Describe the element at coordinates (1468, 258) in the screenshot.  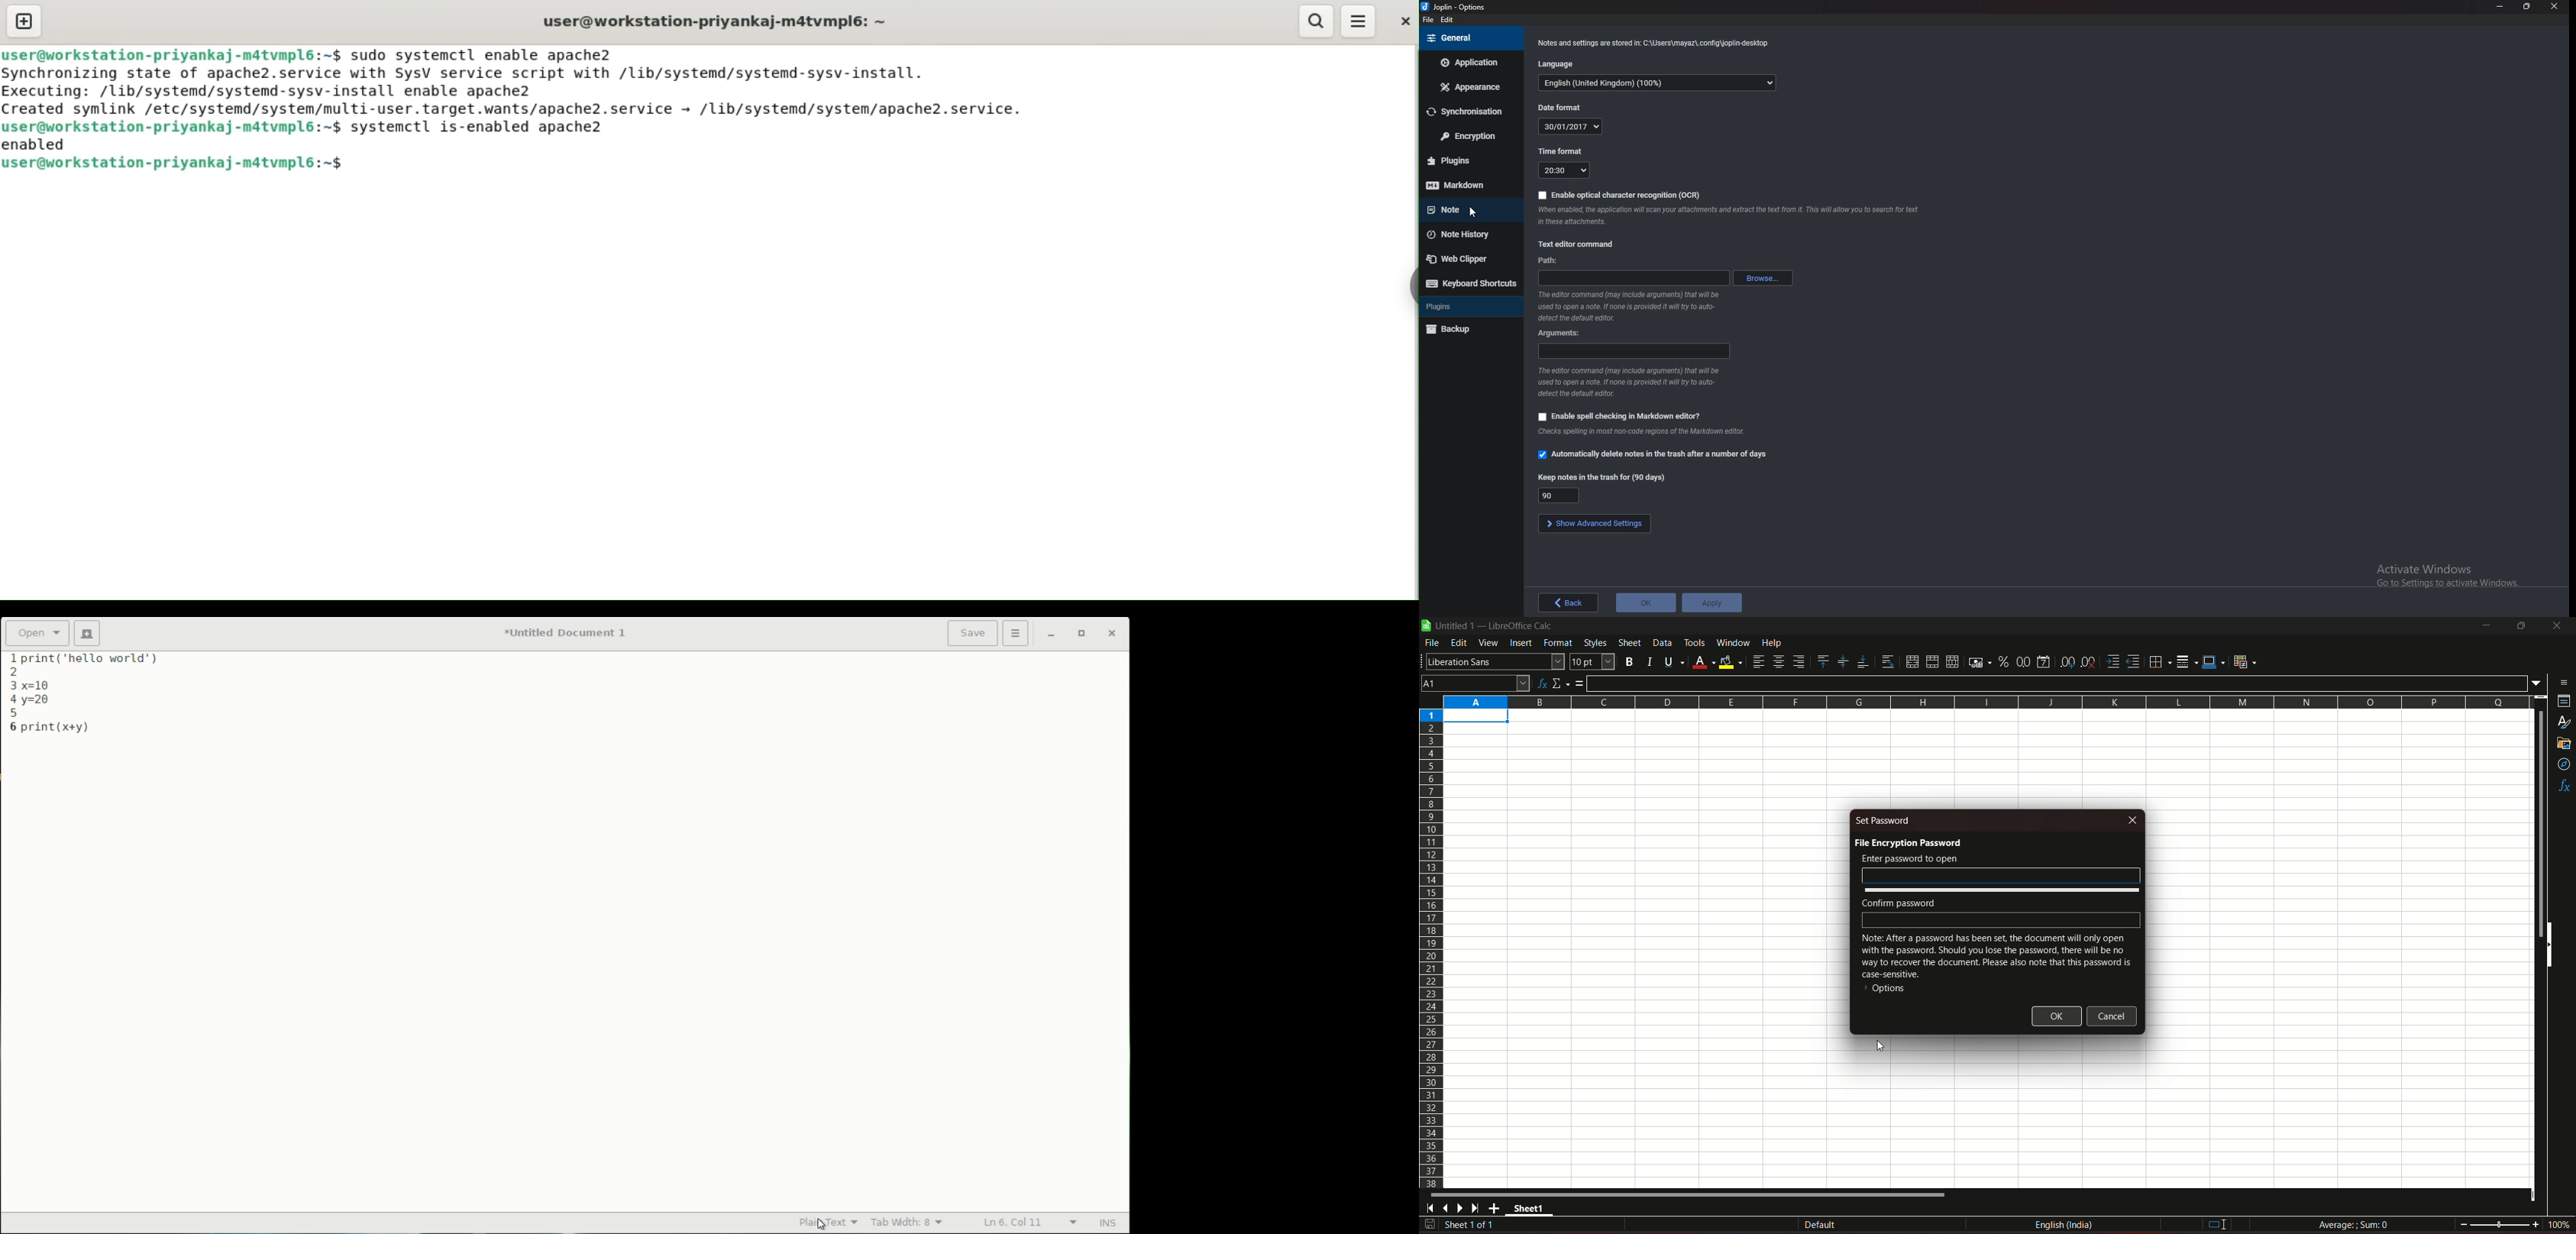
I see `Web clipper` at that location.